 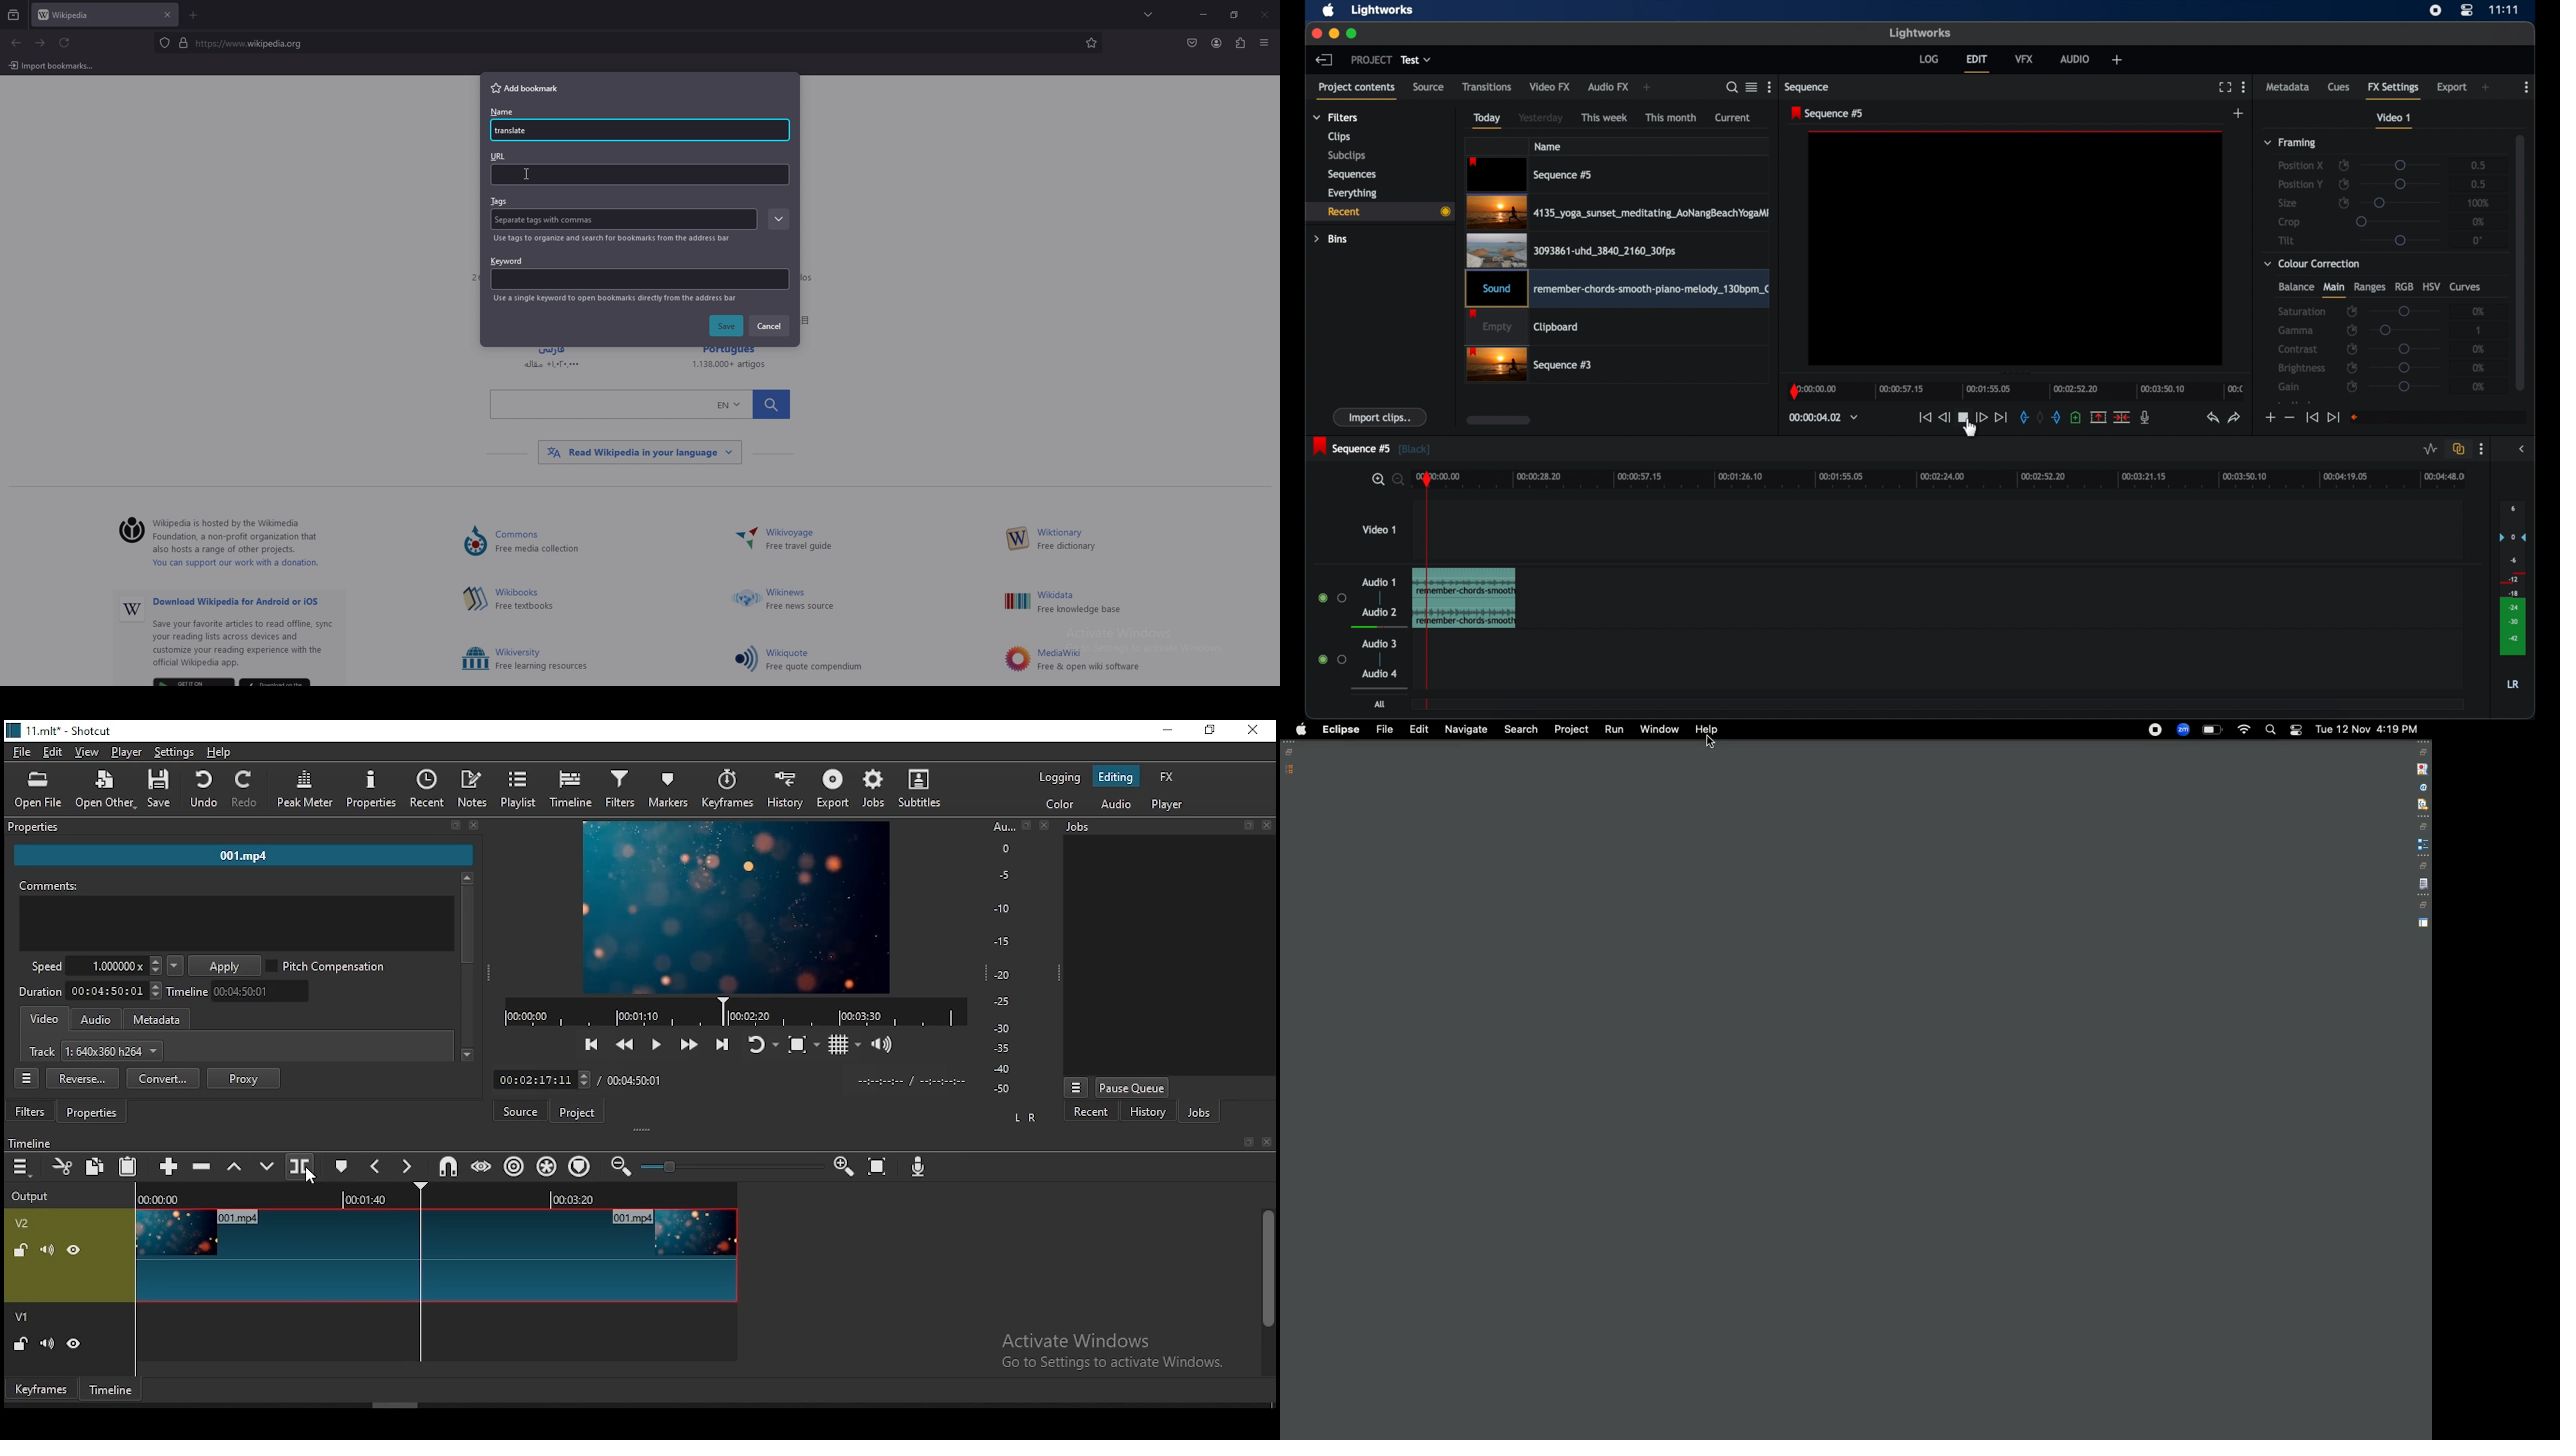 I want to click on screen recorder icon, so click(x=2435, y=11).